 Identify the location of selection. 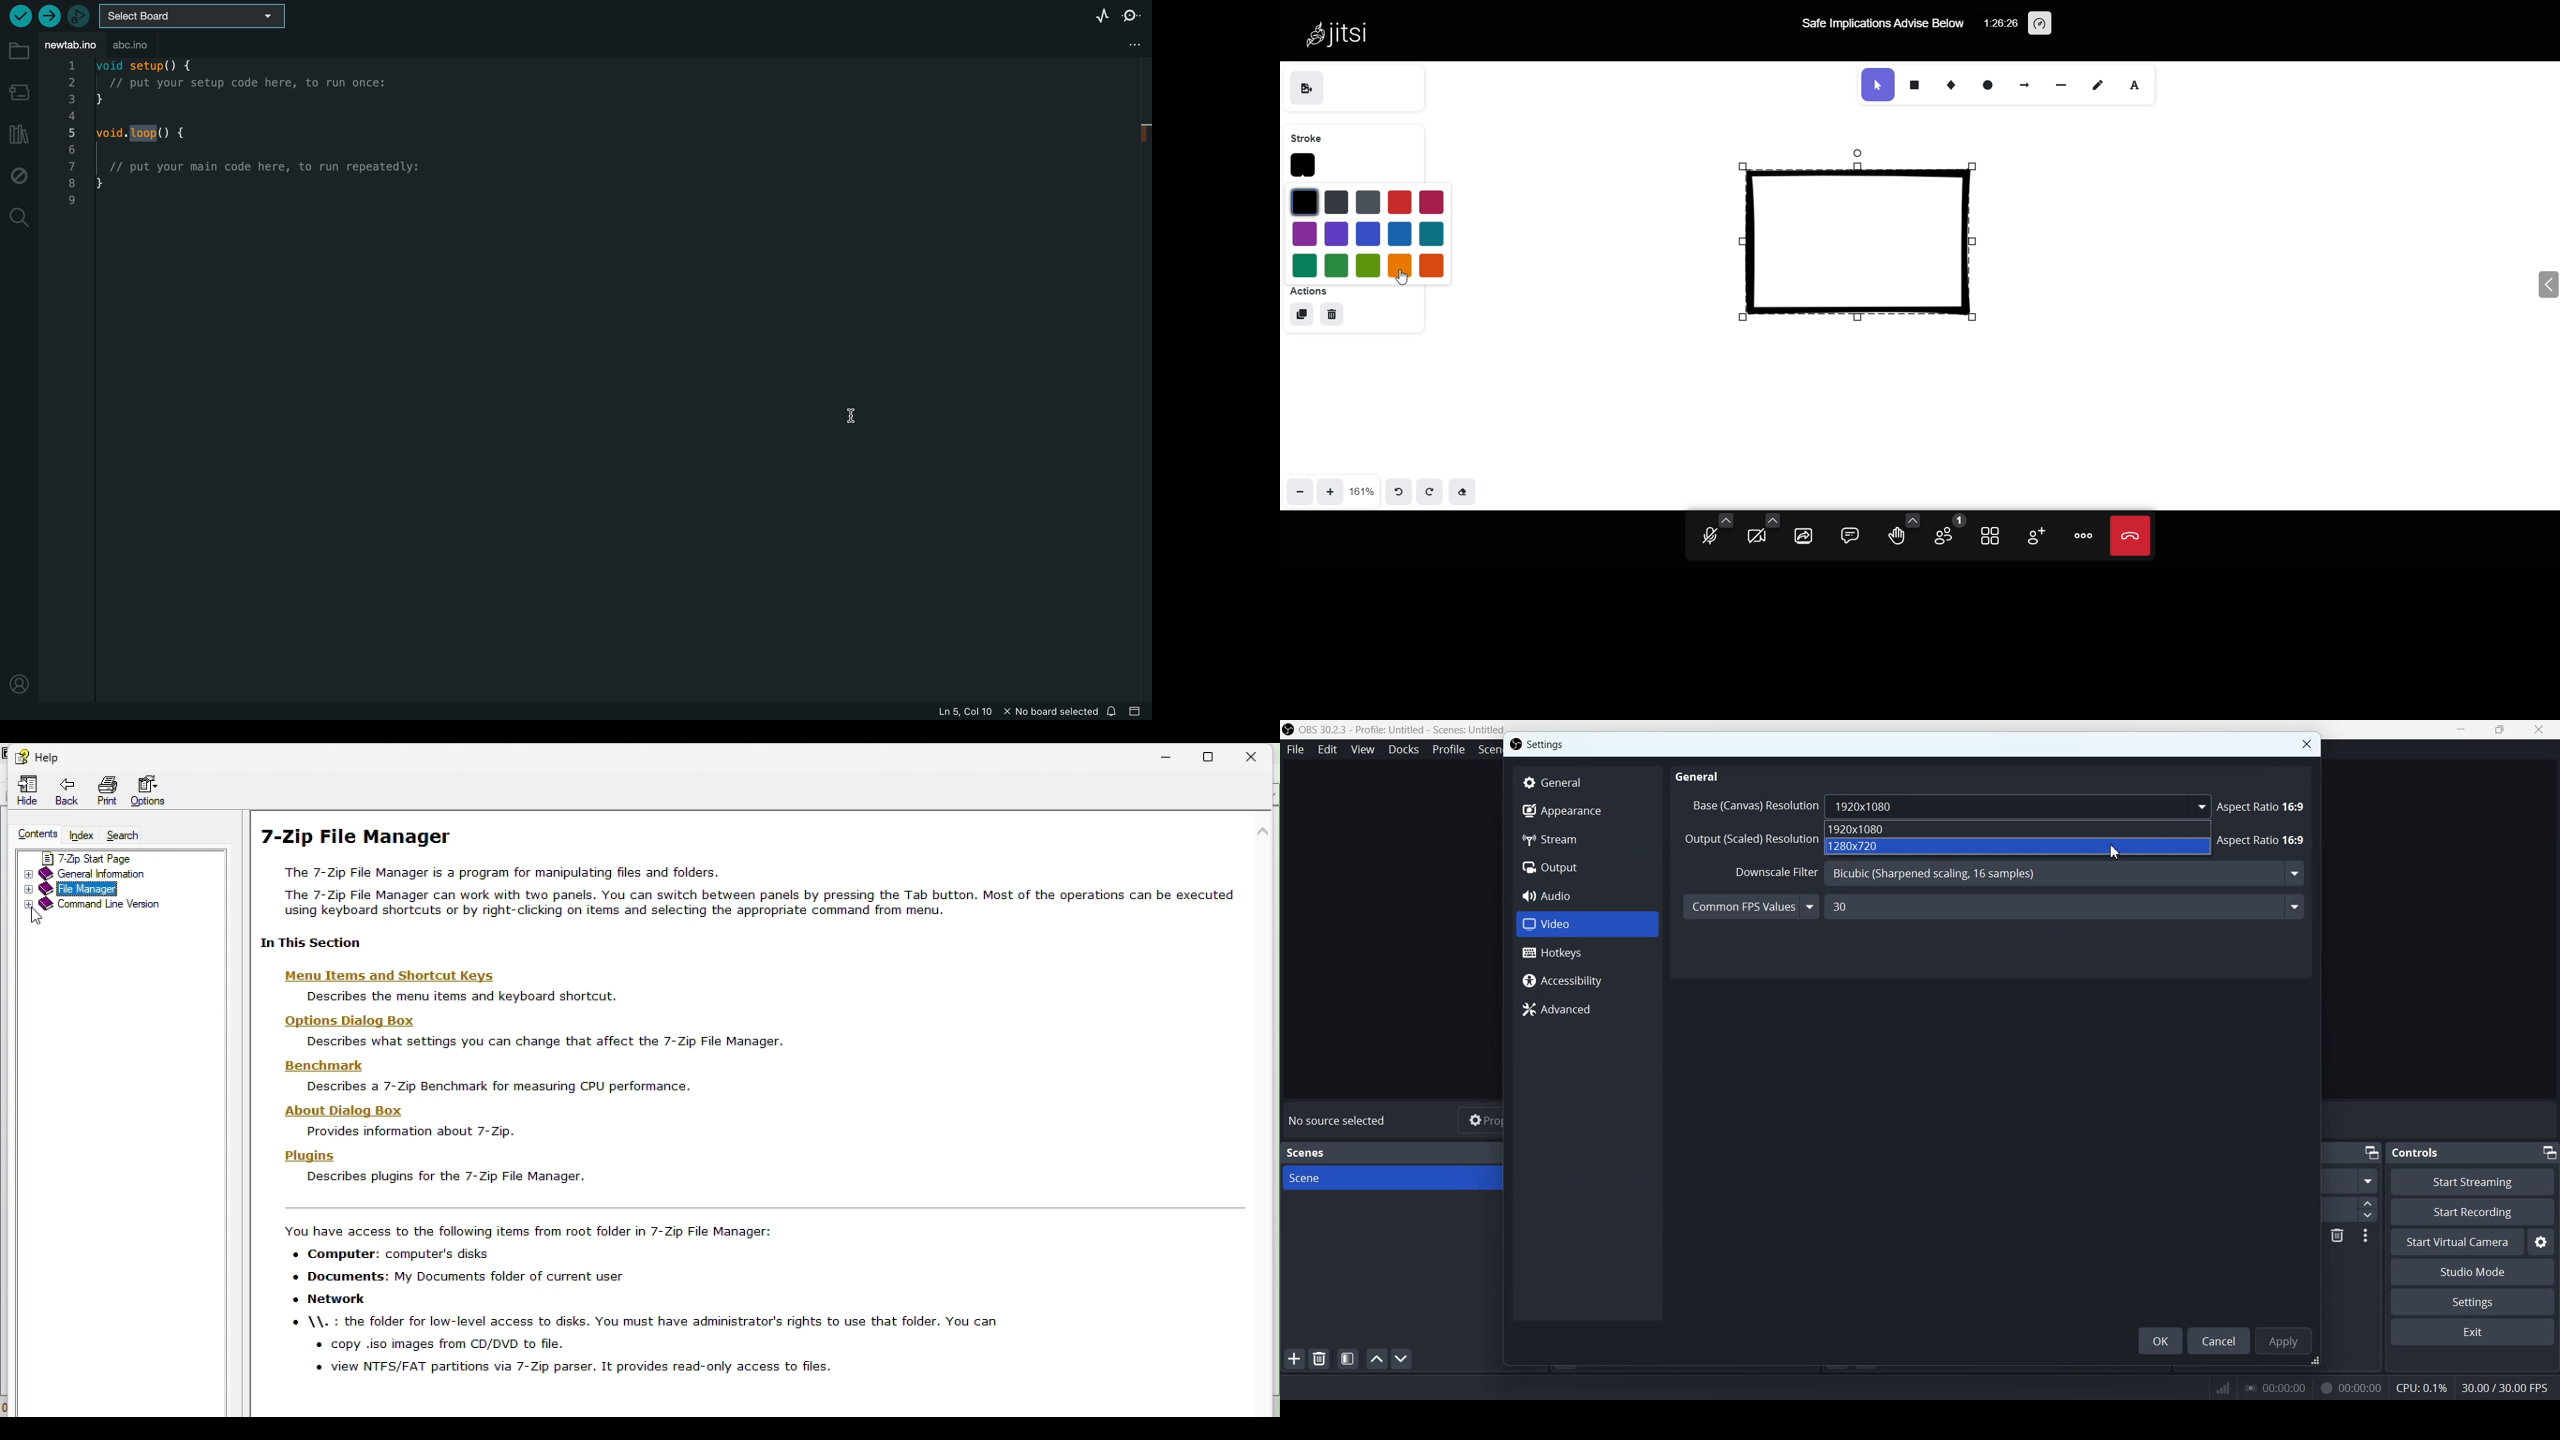
(1877, 83).